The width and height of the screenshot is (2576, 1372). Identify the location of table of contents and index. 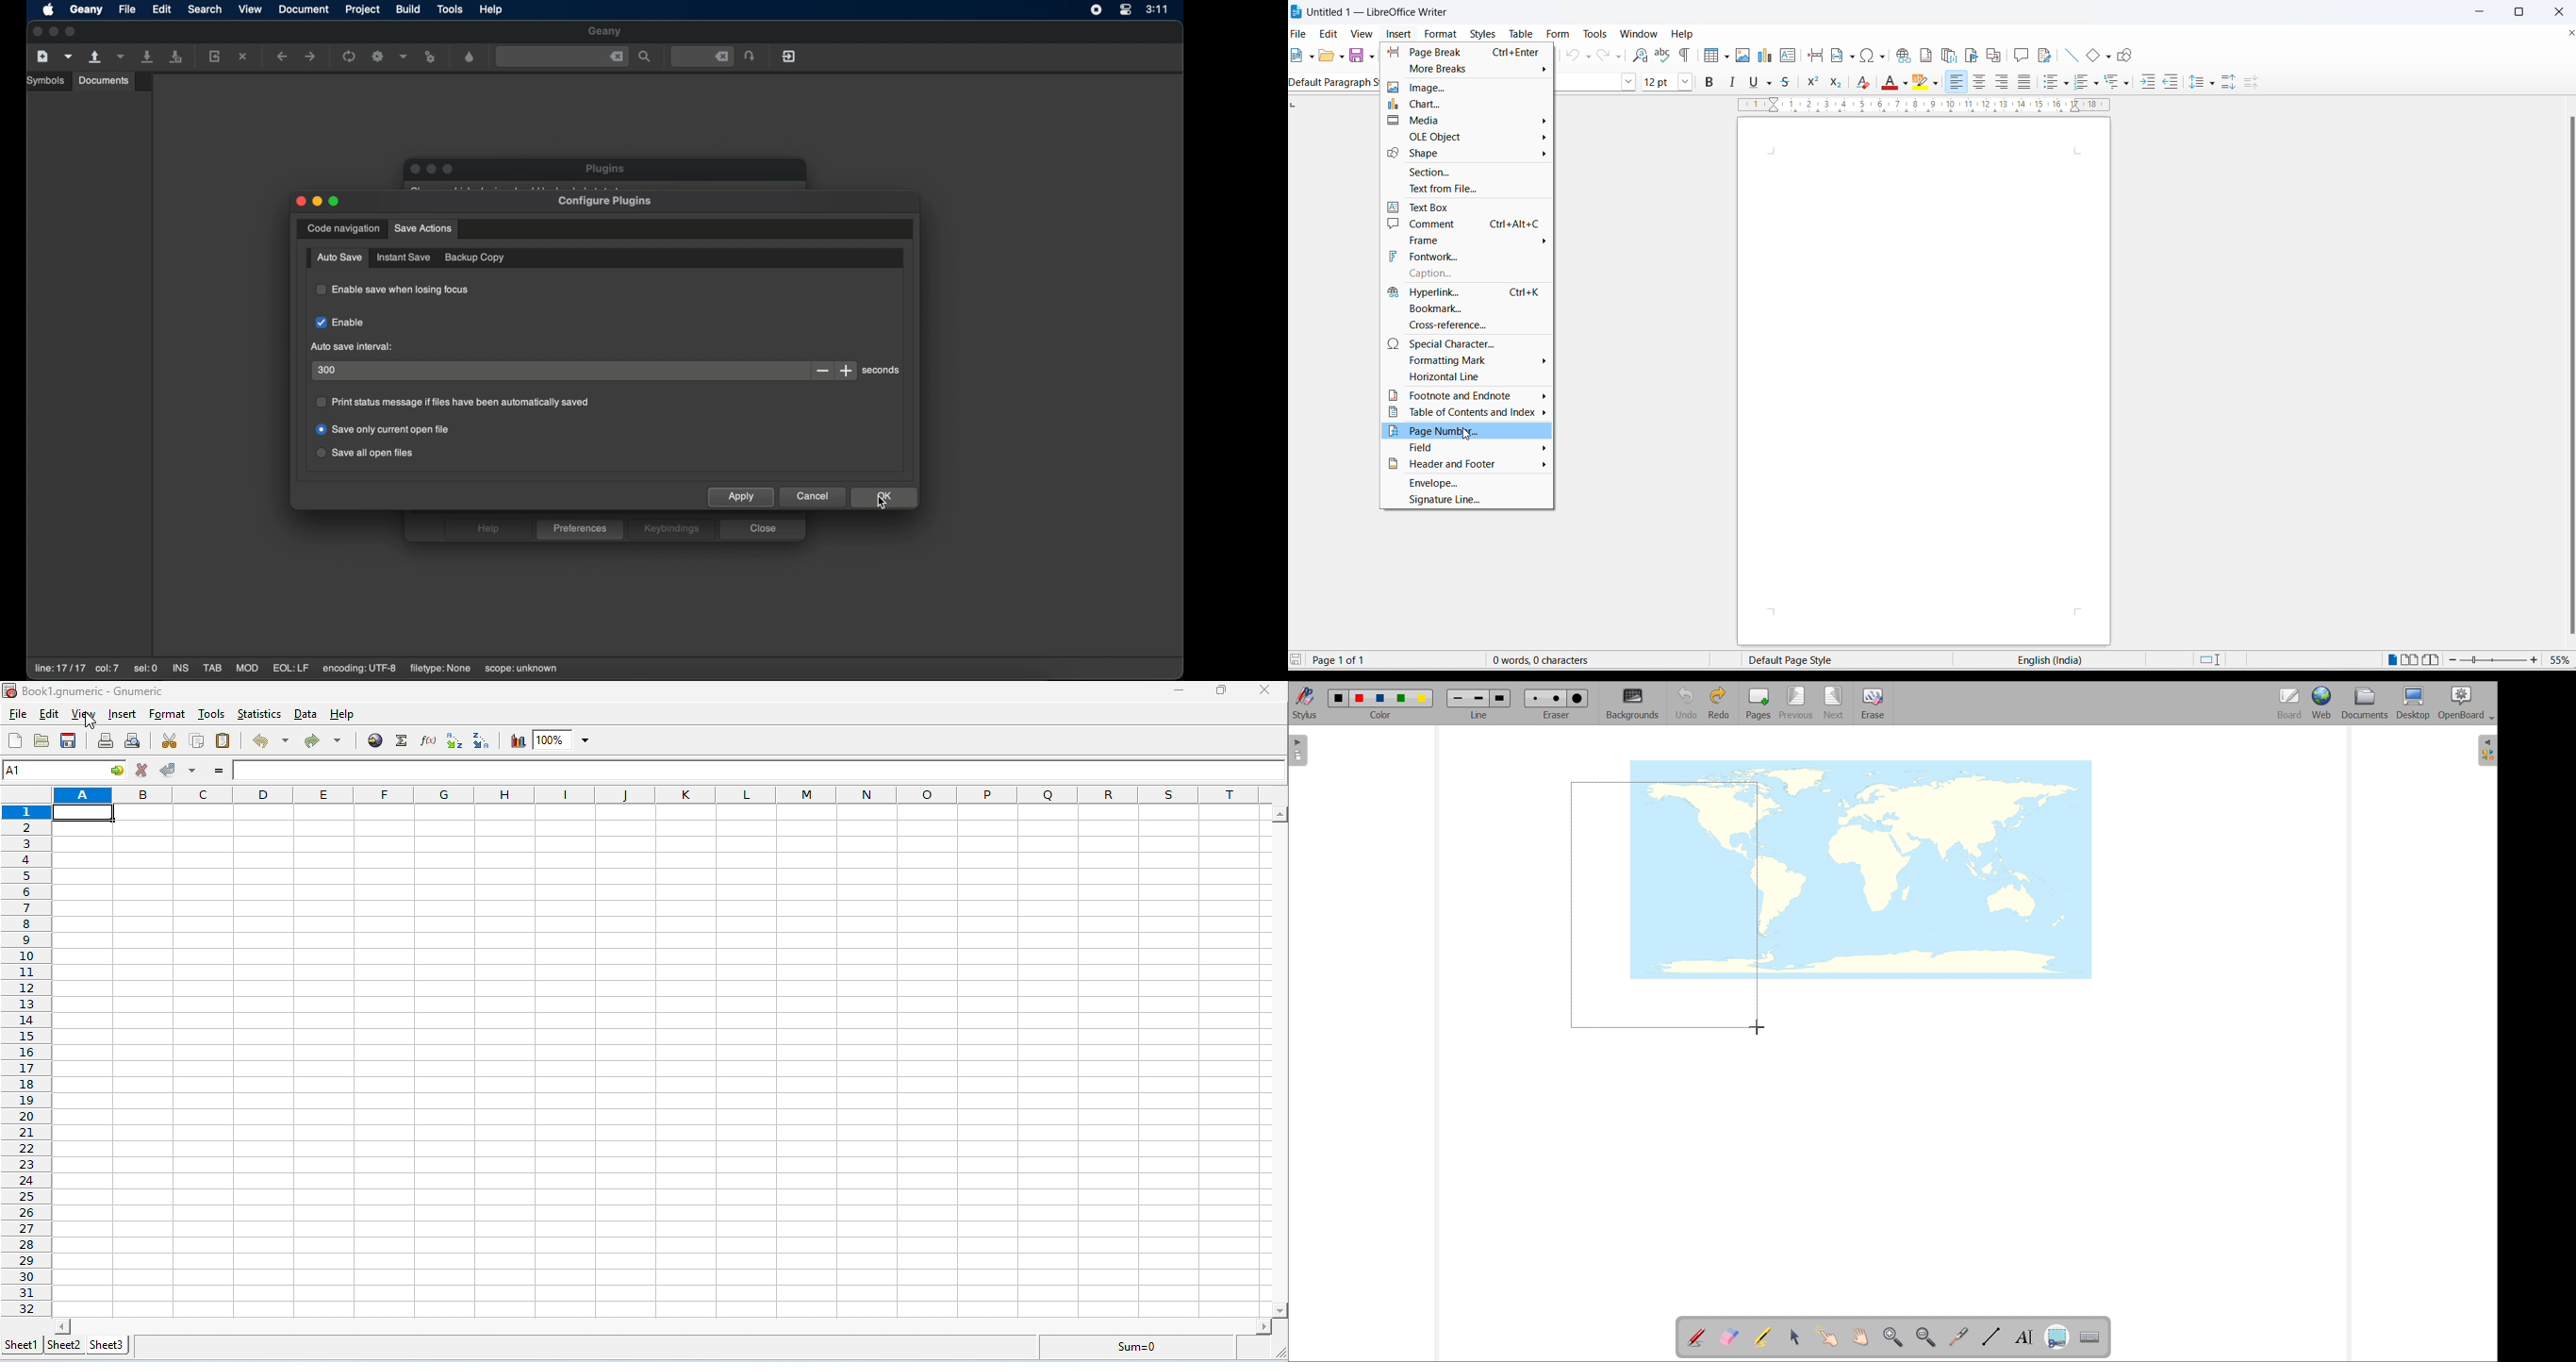
(1466, 415).